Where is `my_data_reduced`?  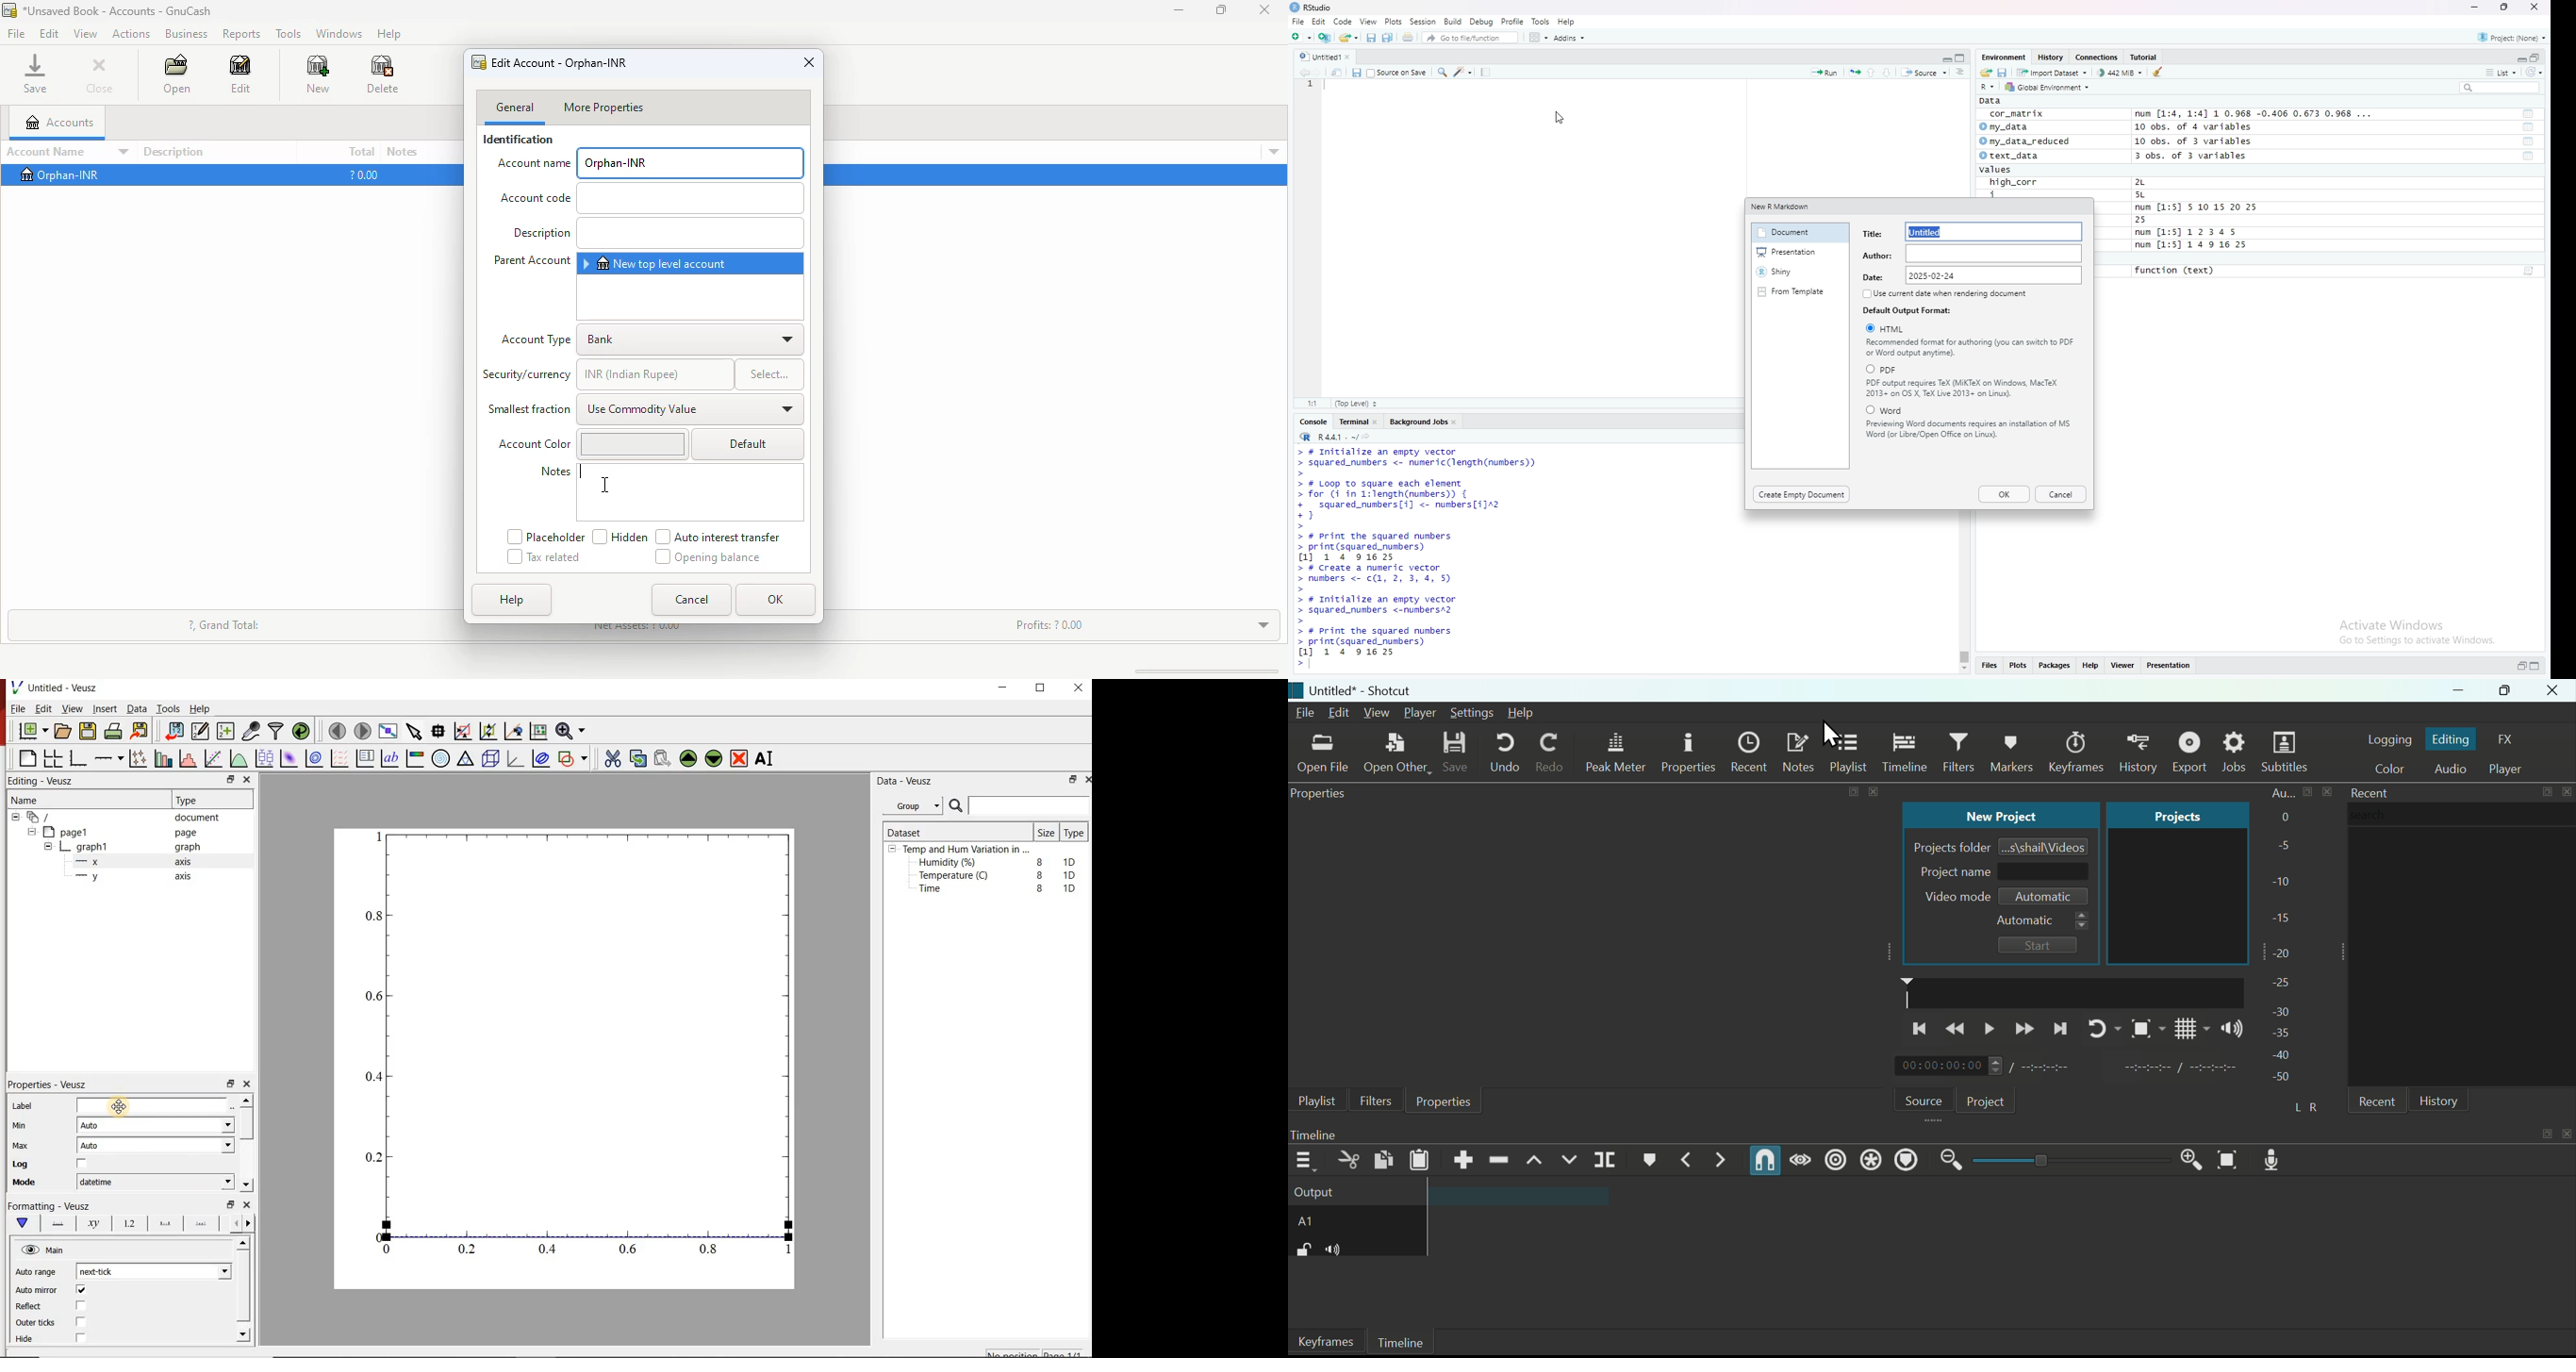
my_data_reduced is located at coordinates (2033, 141).